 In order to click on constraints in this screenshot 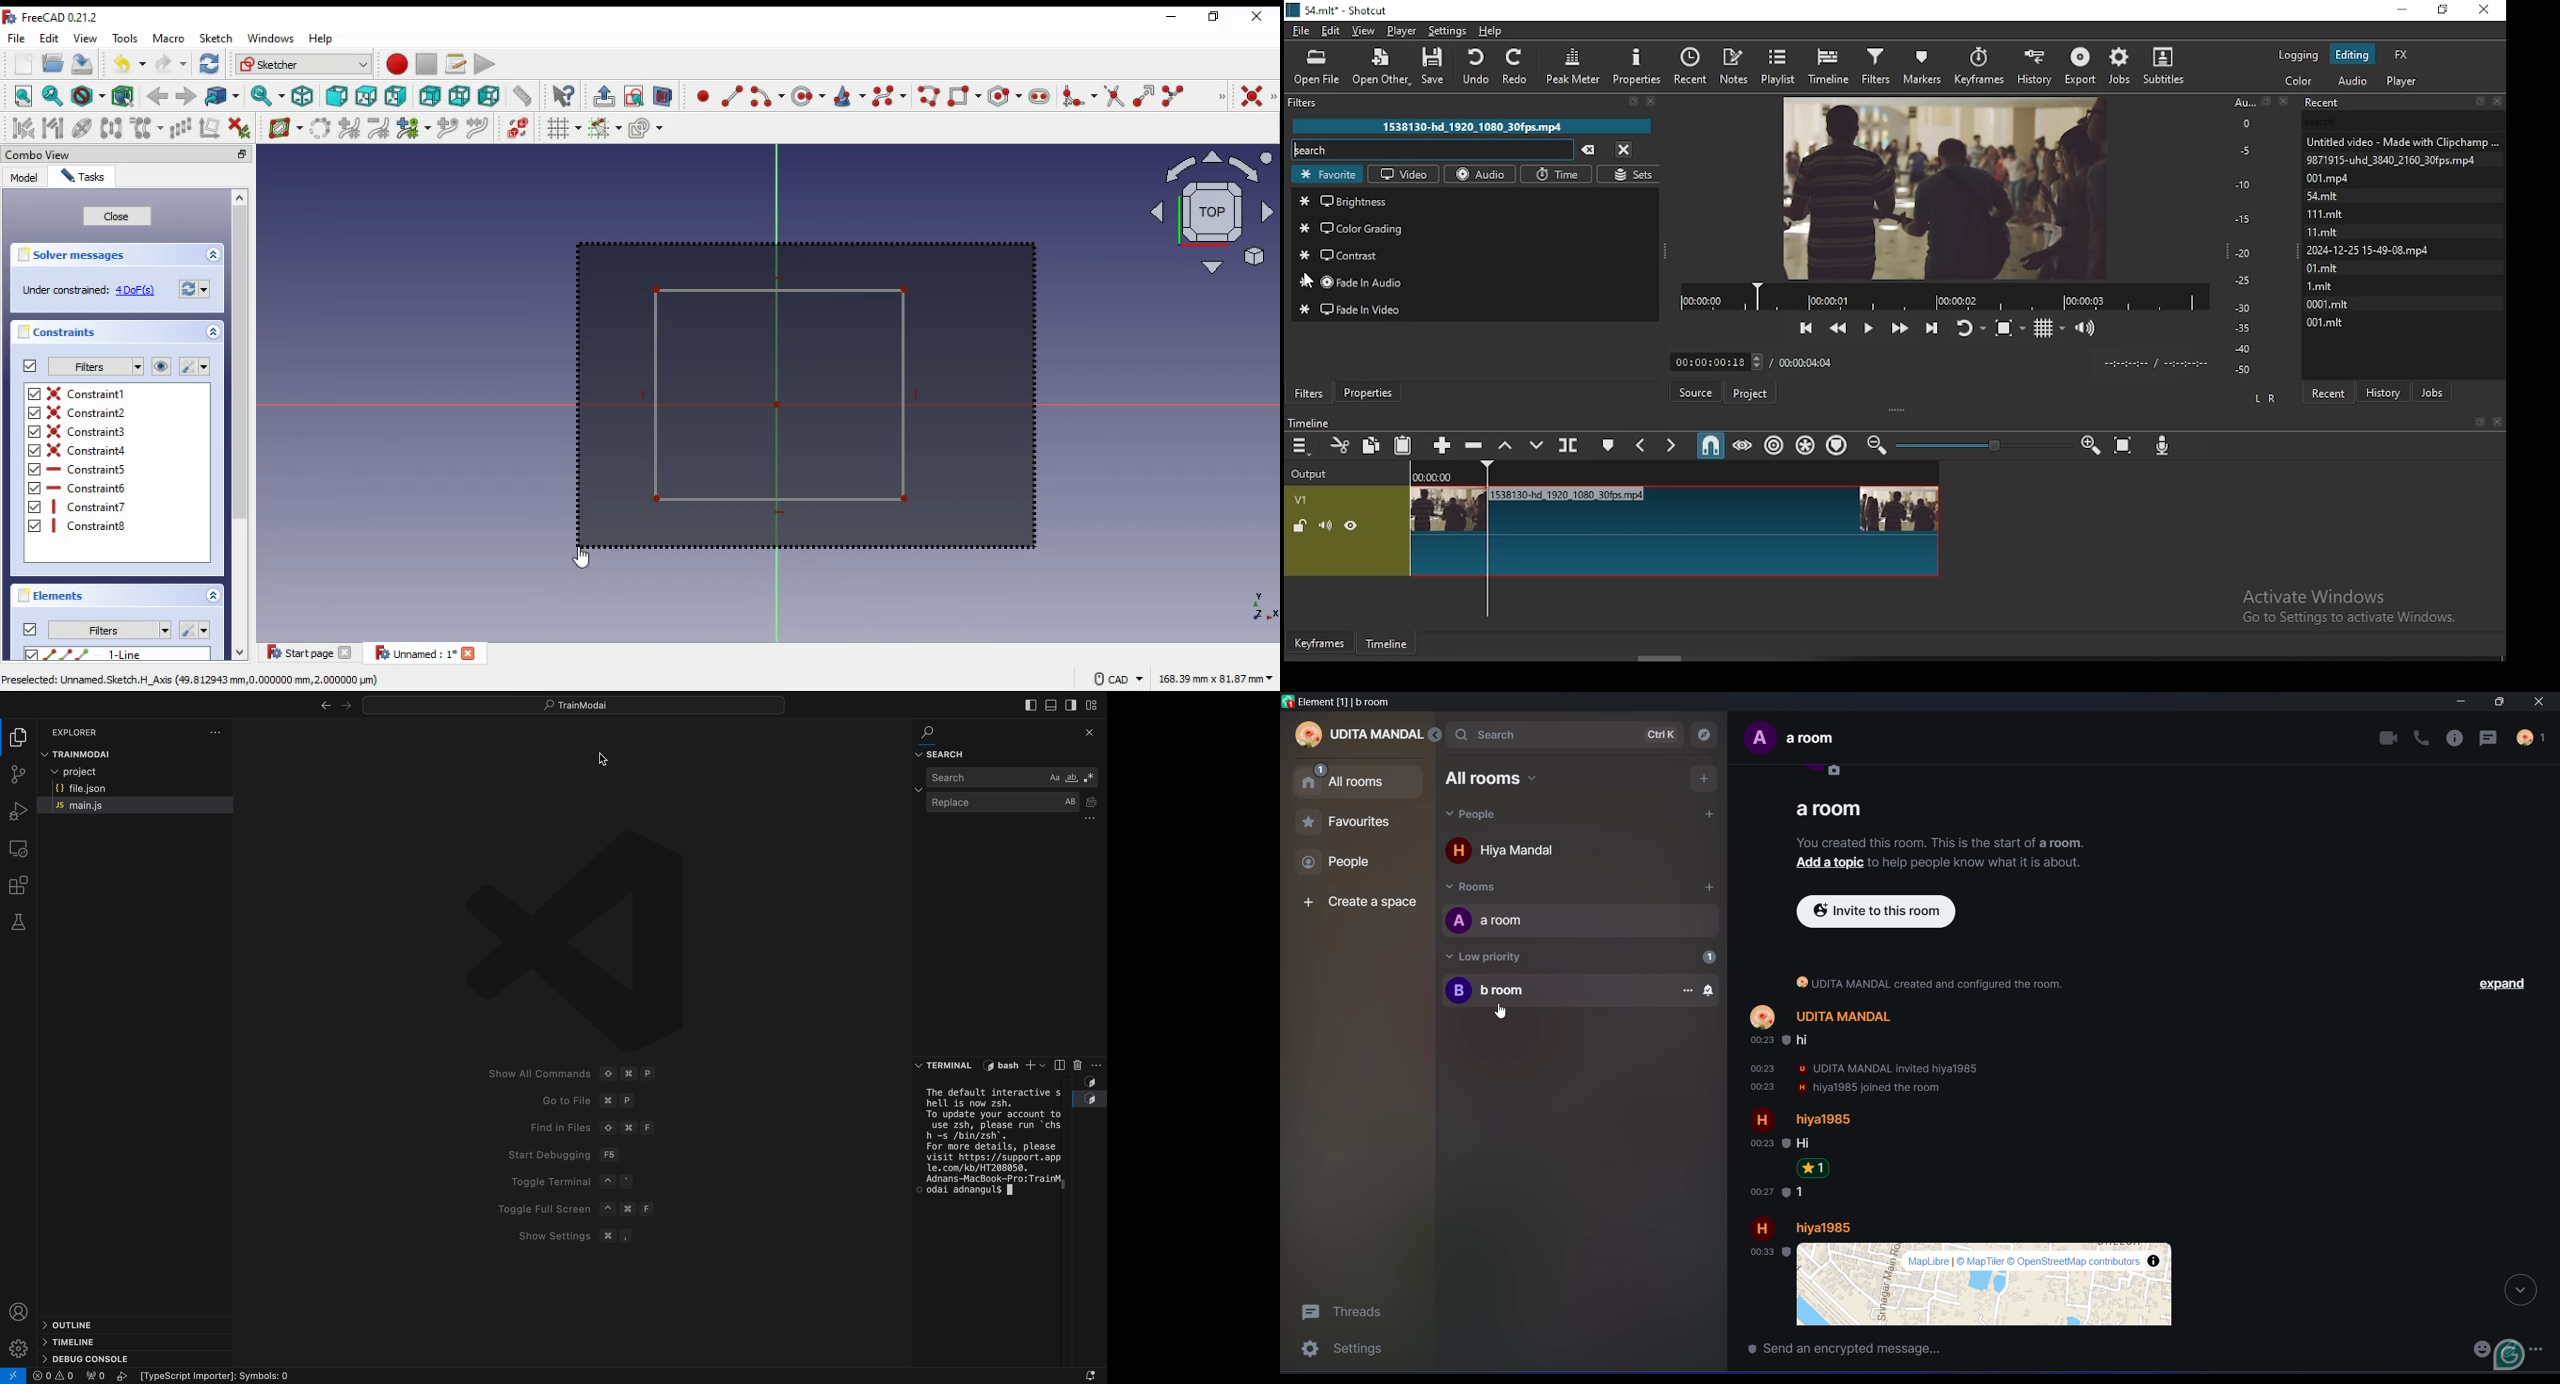, I will do `click(62, 333)`.